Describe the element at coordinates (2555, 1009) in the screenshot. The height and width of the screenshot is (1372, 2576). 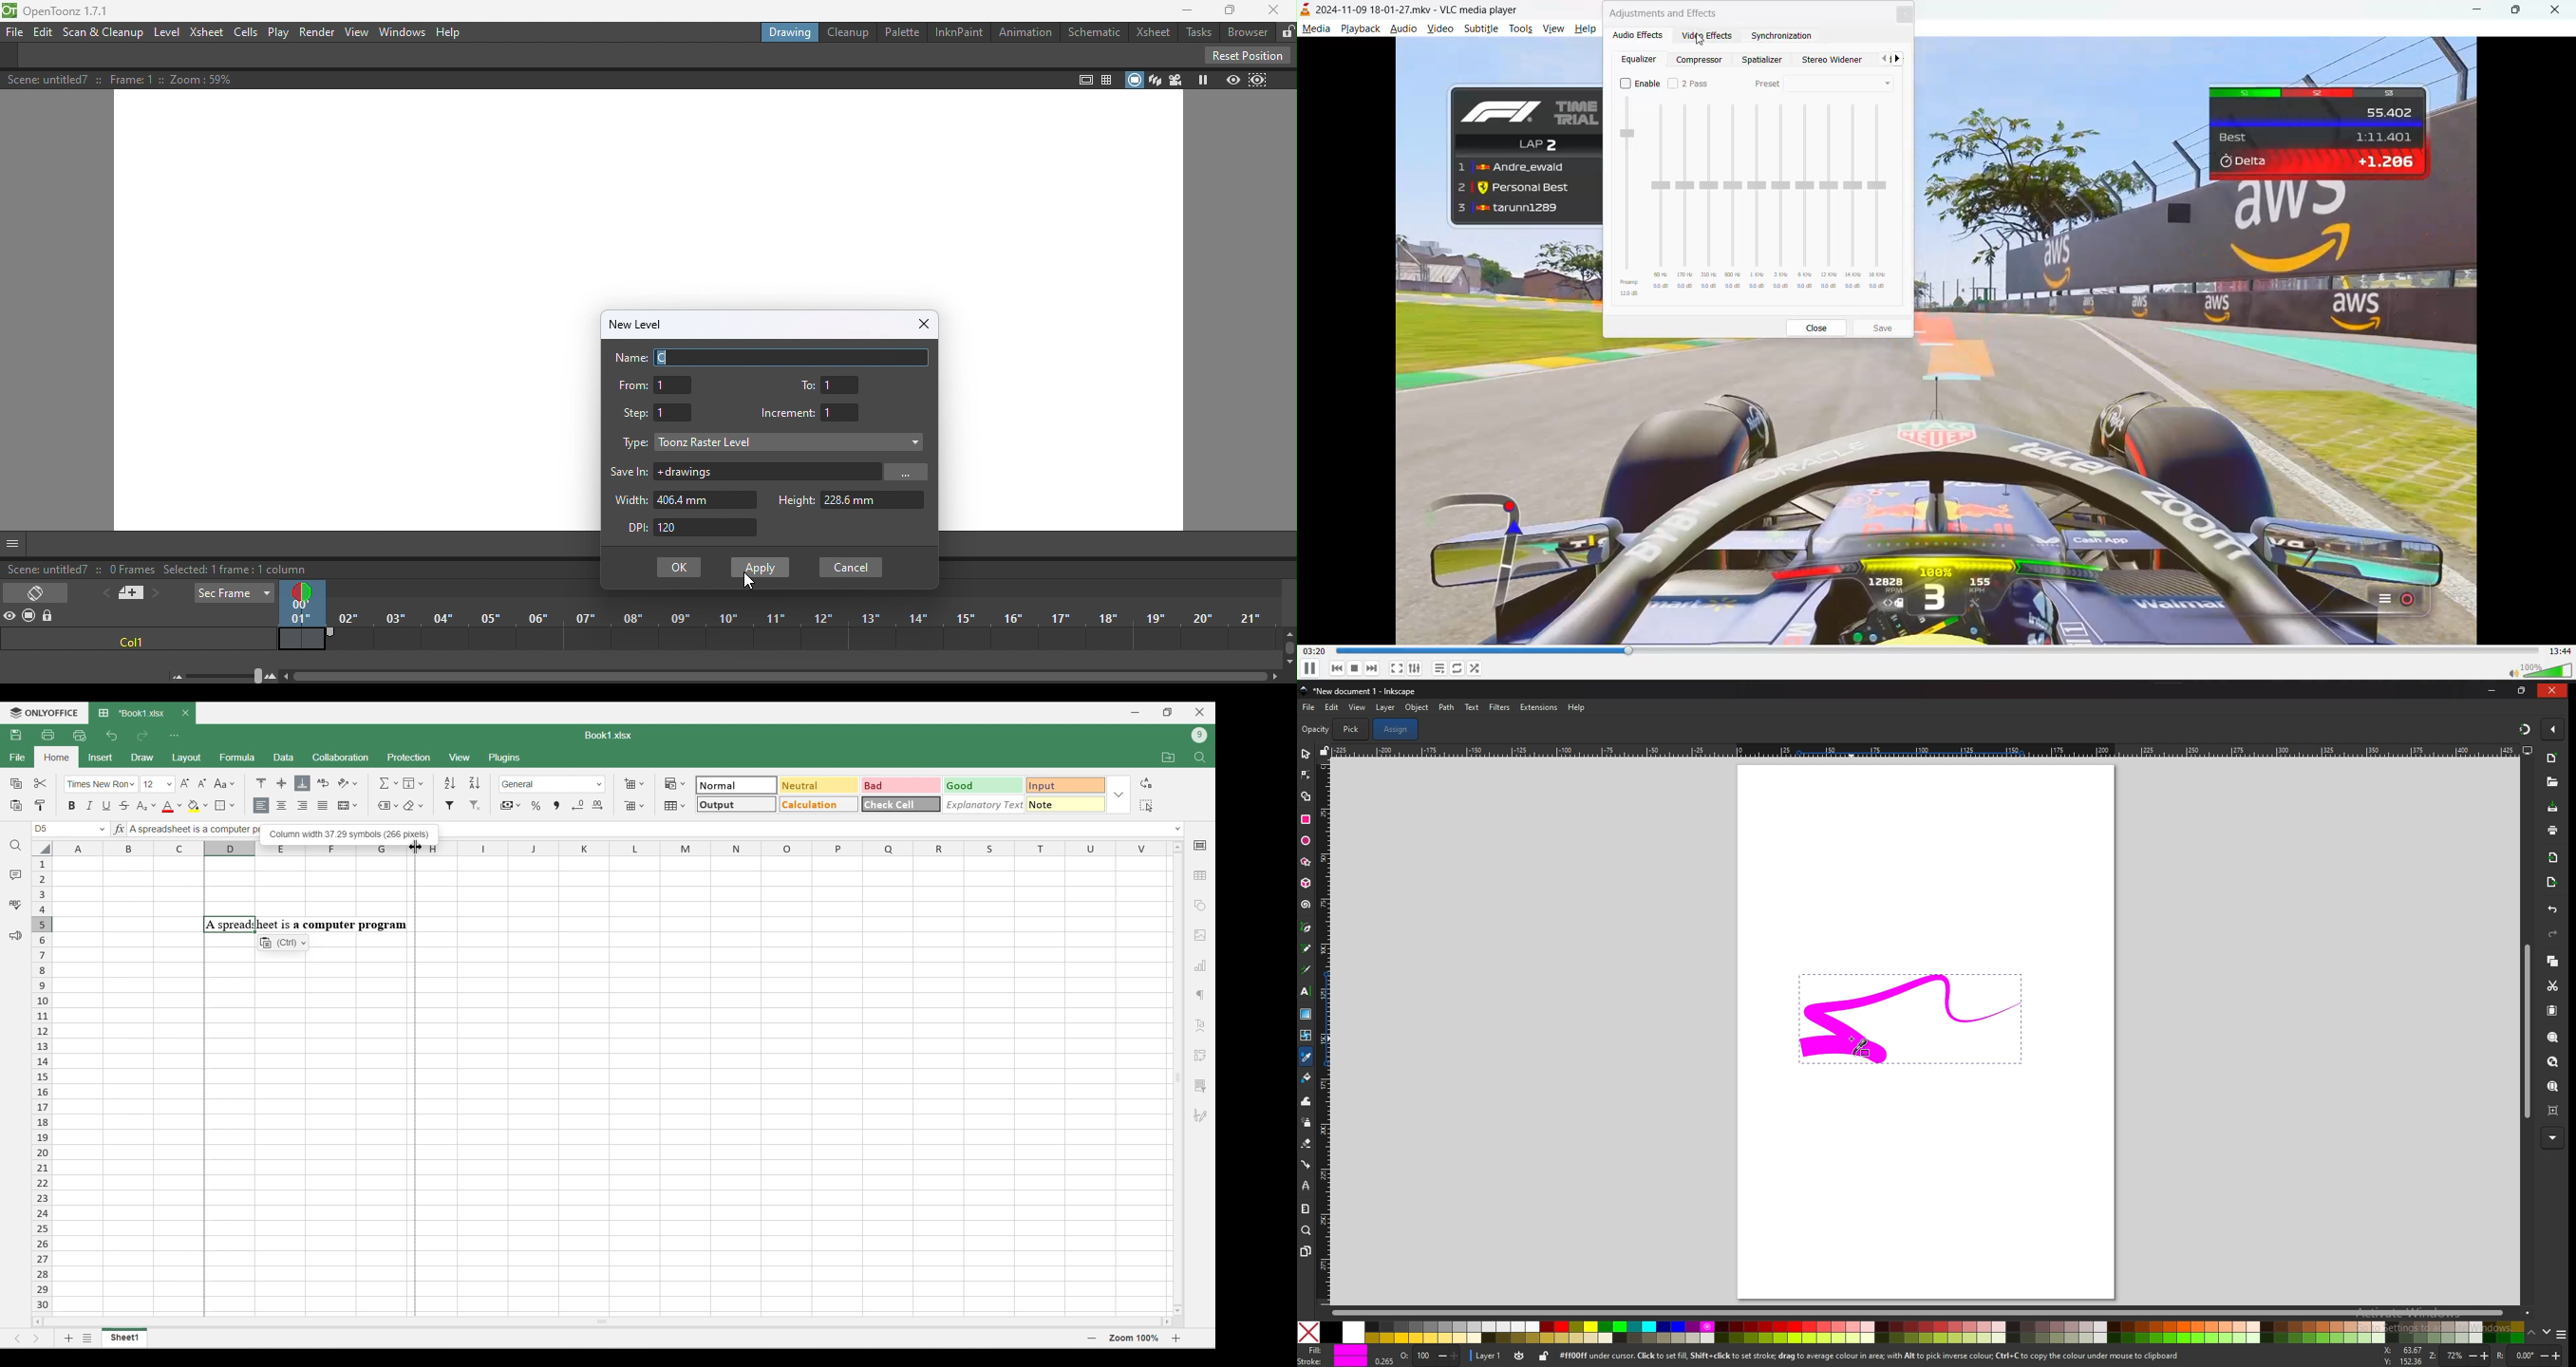
I see `paste` at that location.